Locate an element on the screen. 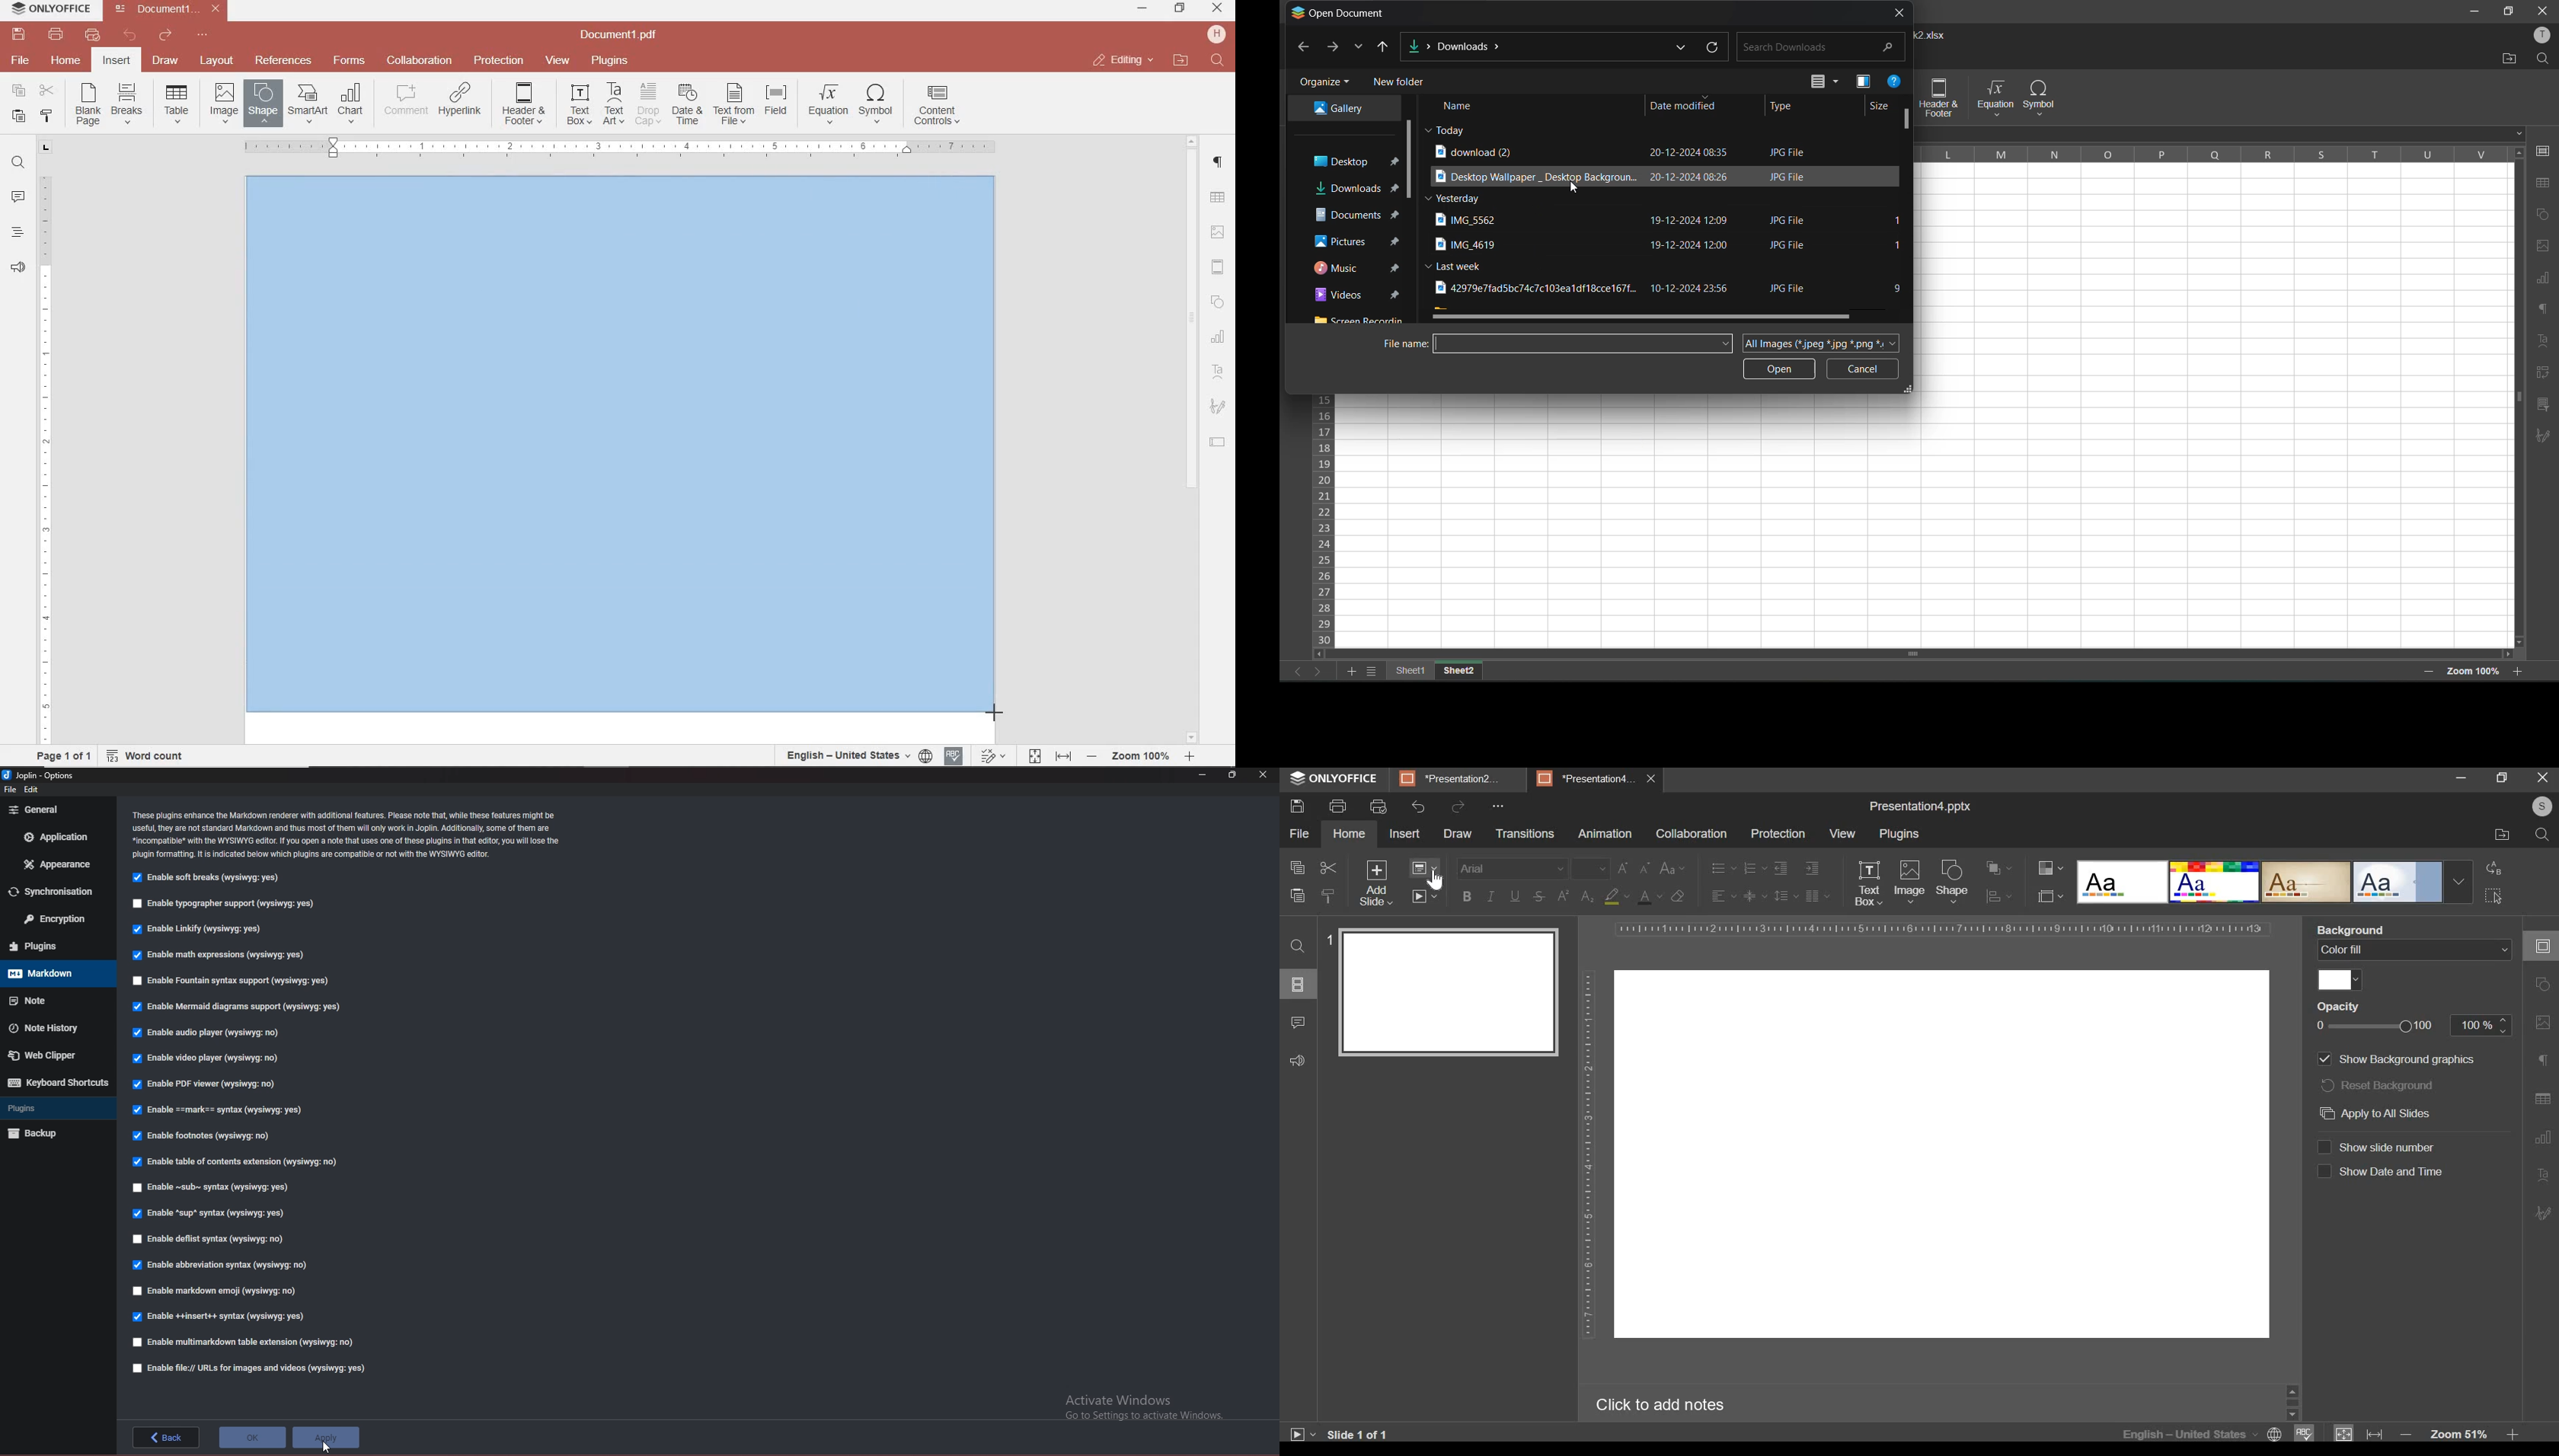 This screenshot has height=1456, width=2576. IMG_4619 19-12-2024 12:00 JPG File is located at coordinates (1635, 245).